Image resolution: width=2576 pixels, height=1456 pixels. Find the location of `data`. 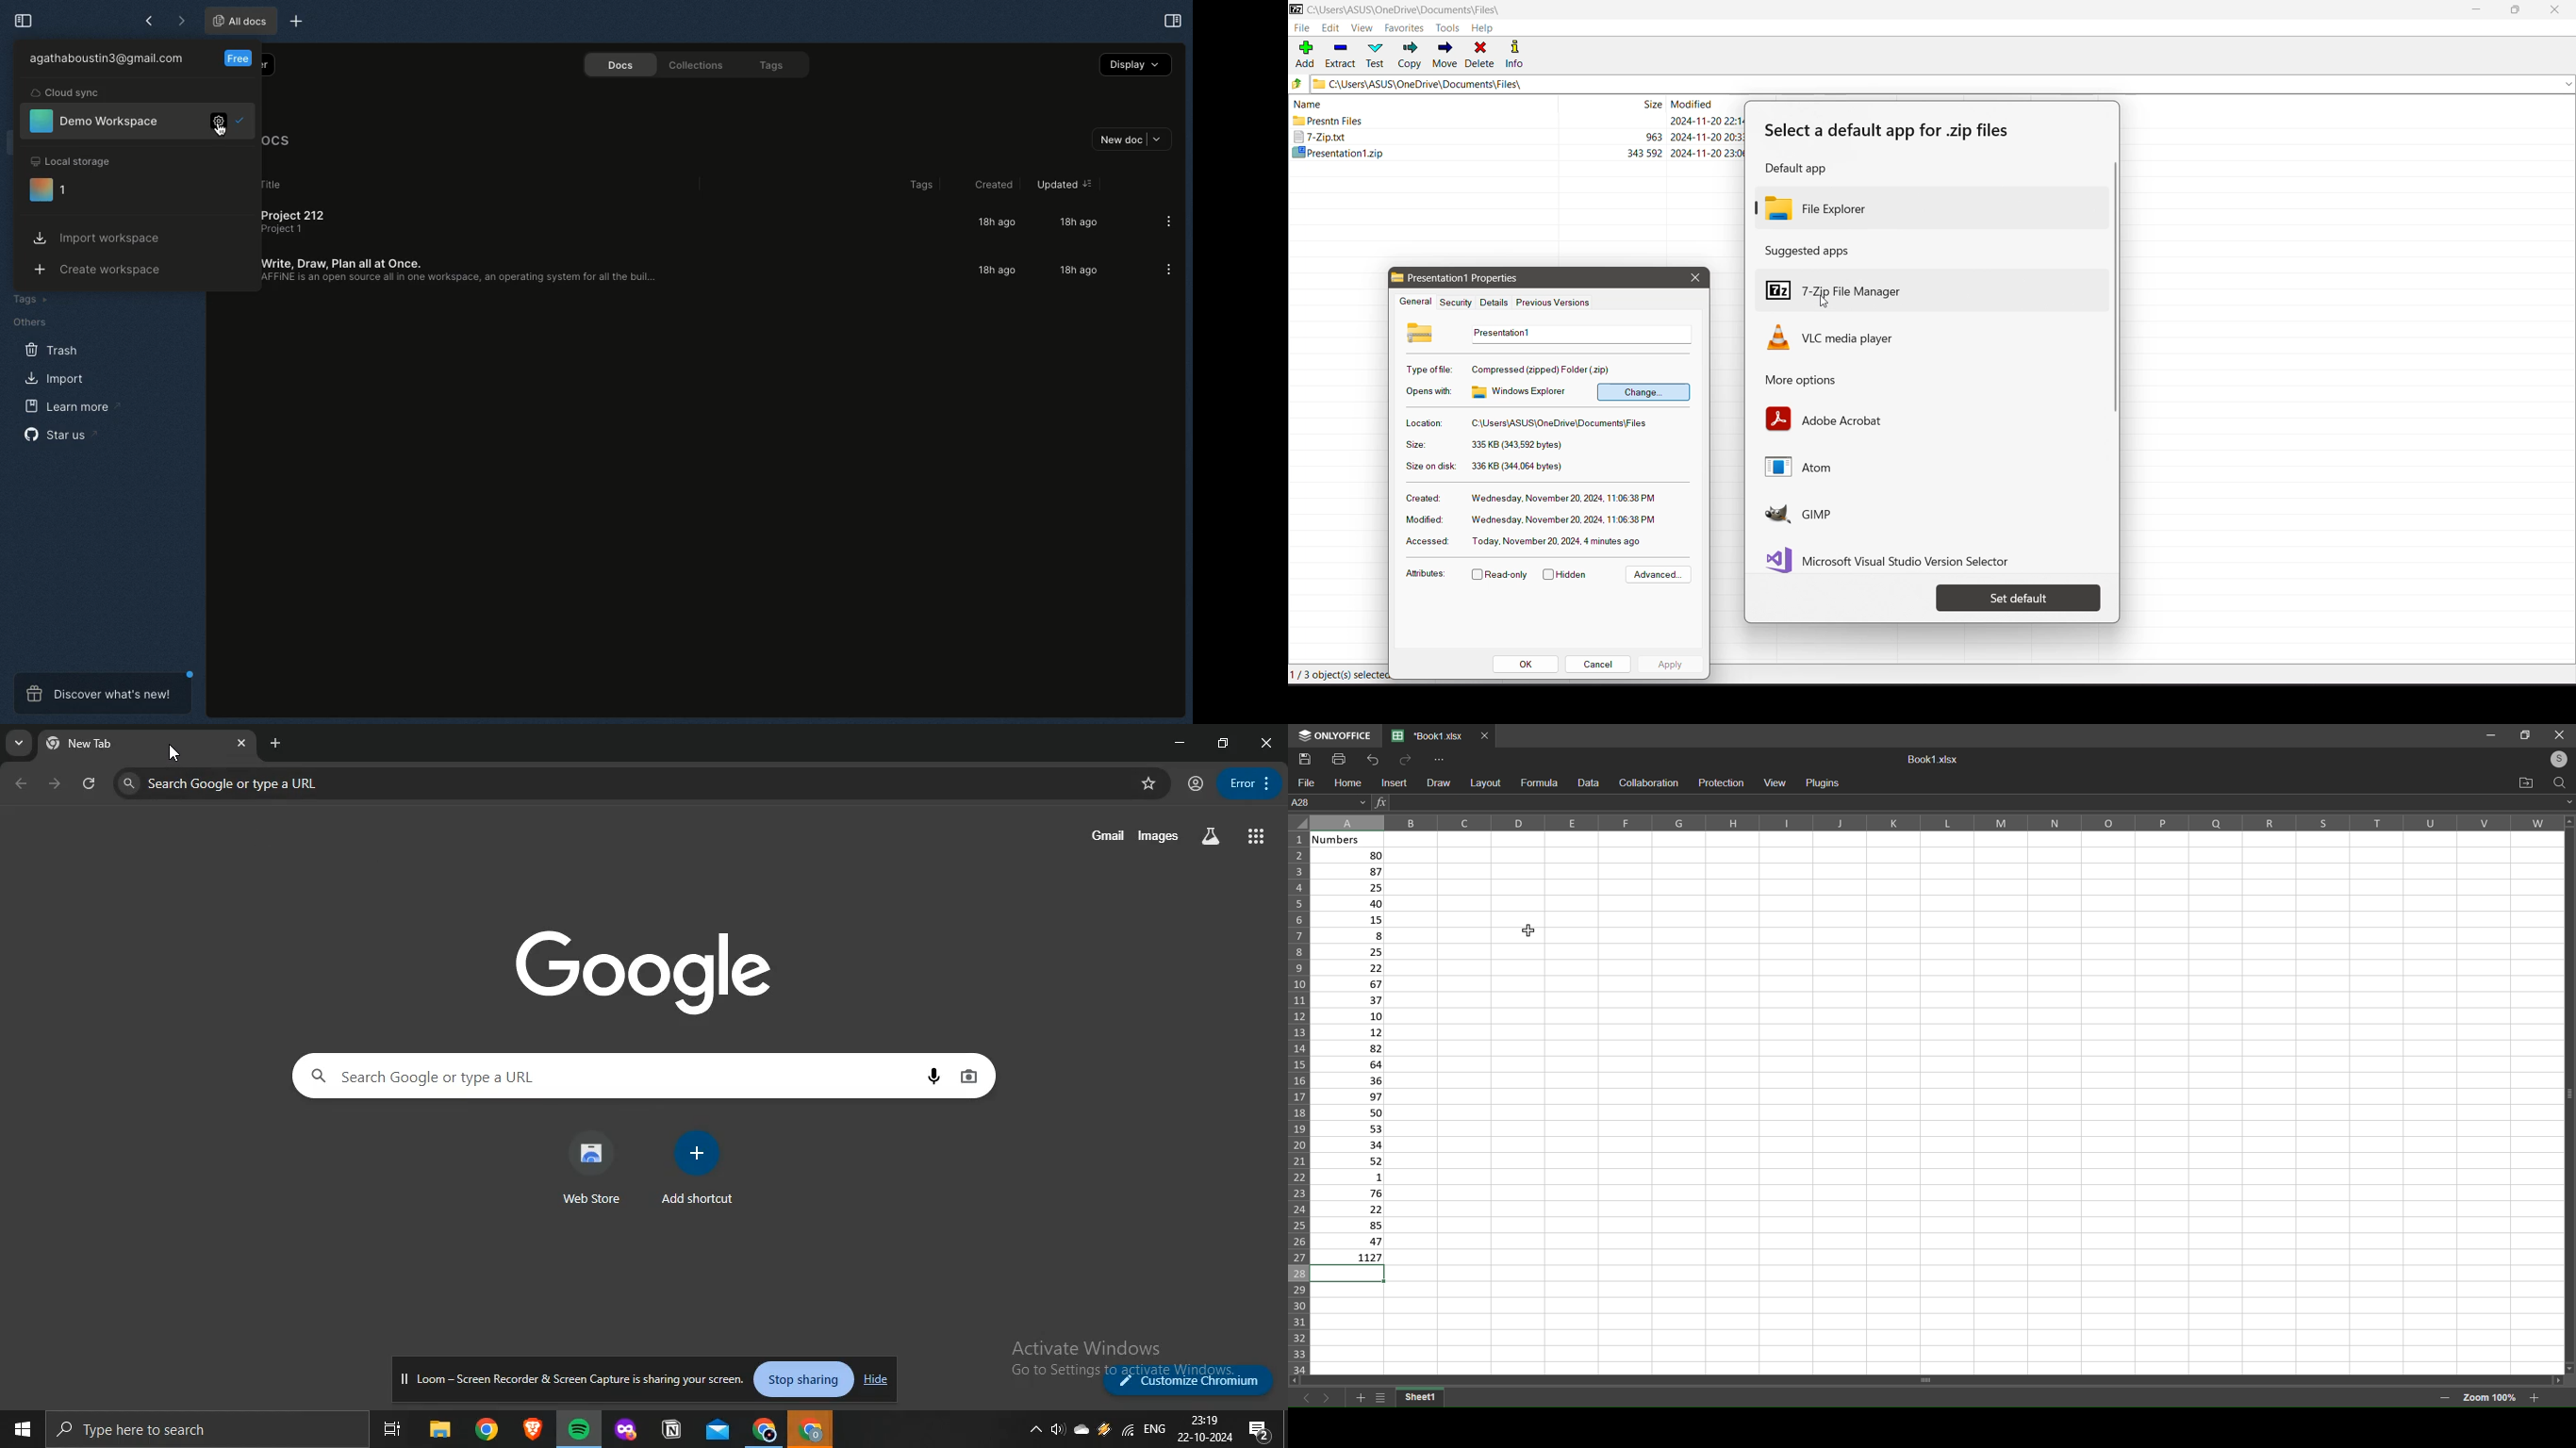

data is located at coordinates (1352, 1046).